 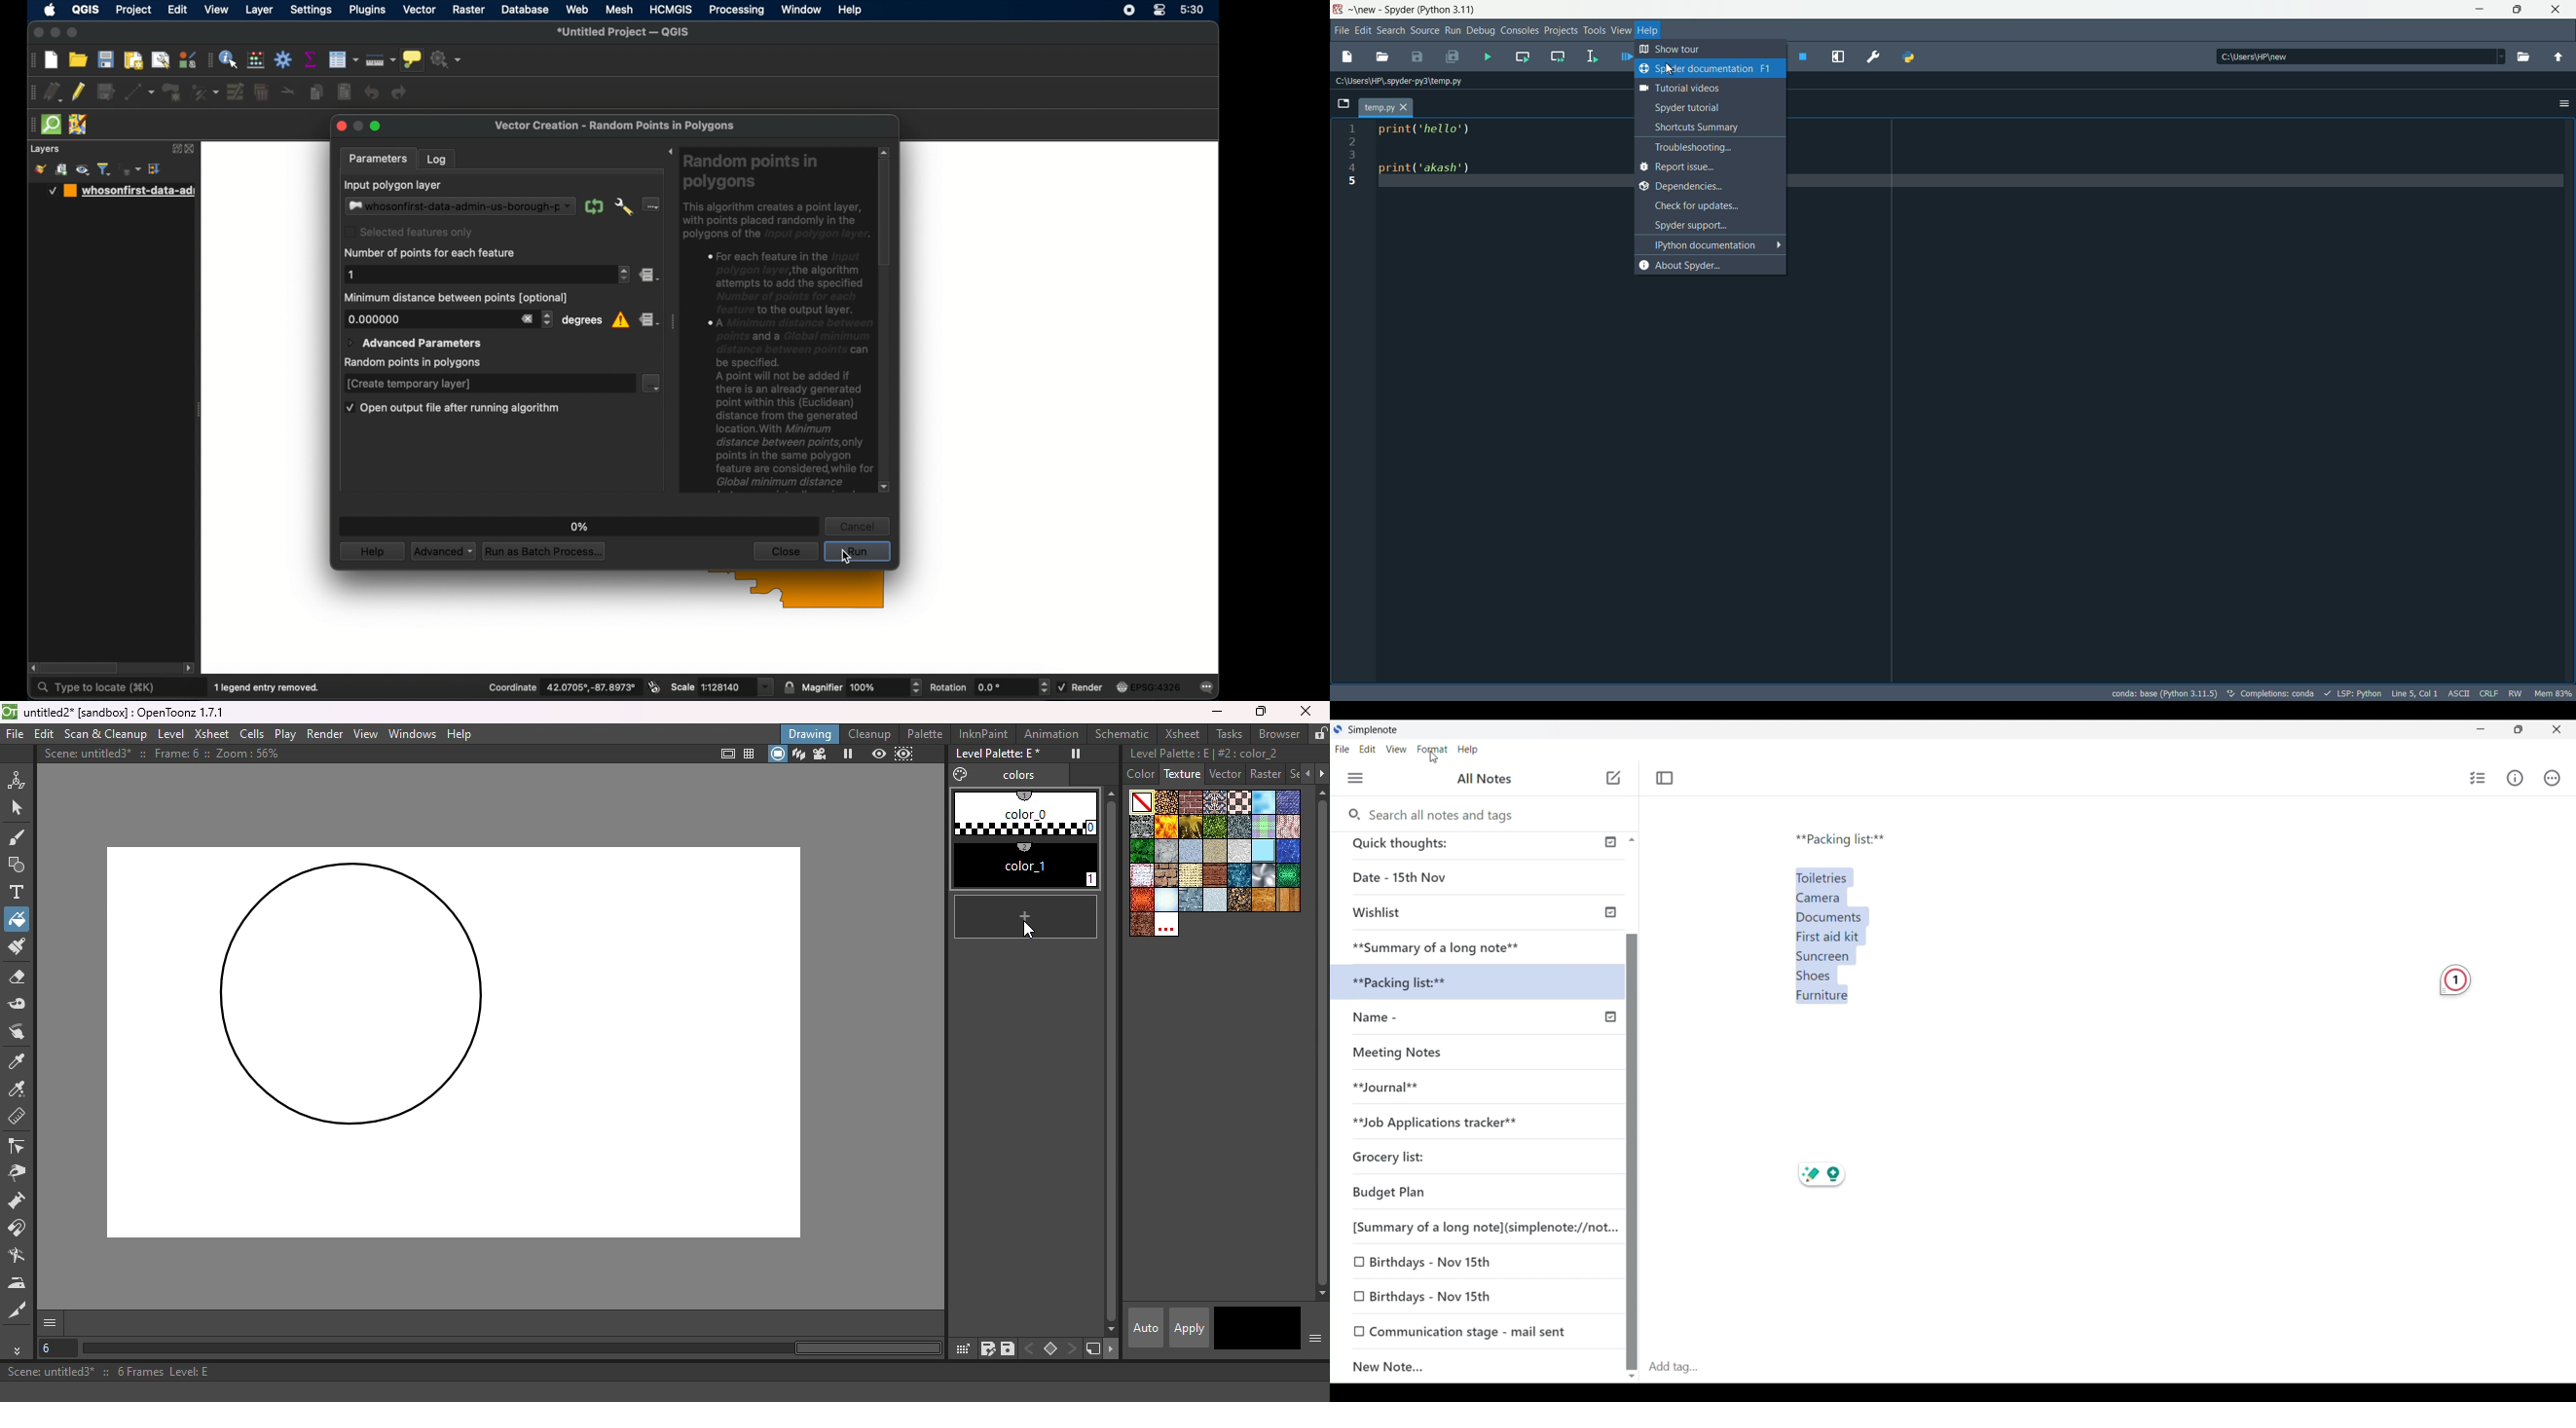 I want to click on Insert checklist, so click(x=2479, y=778).